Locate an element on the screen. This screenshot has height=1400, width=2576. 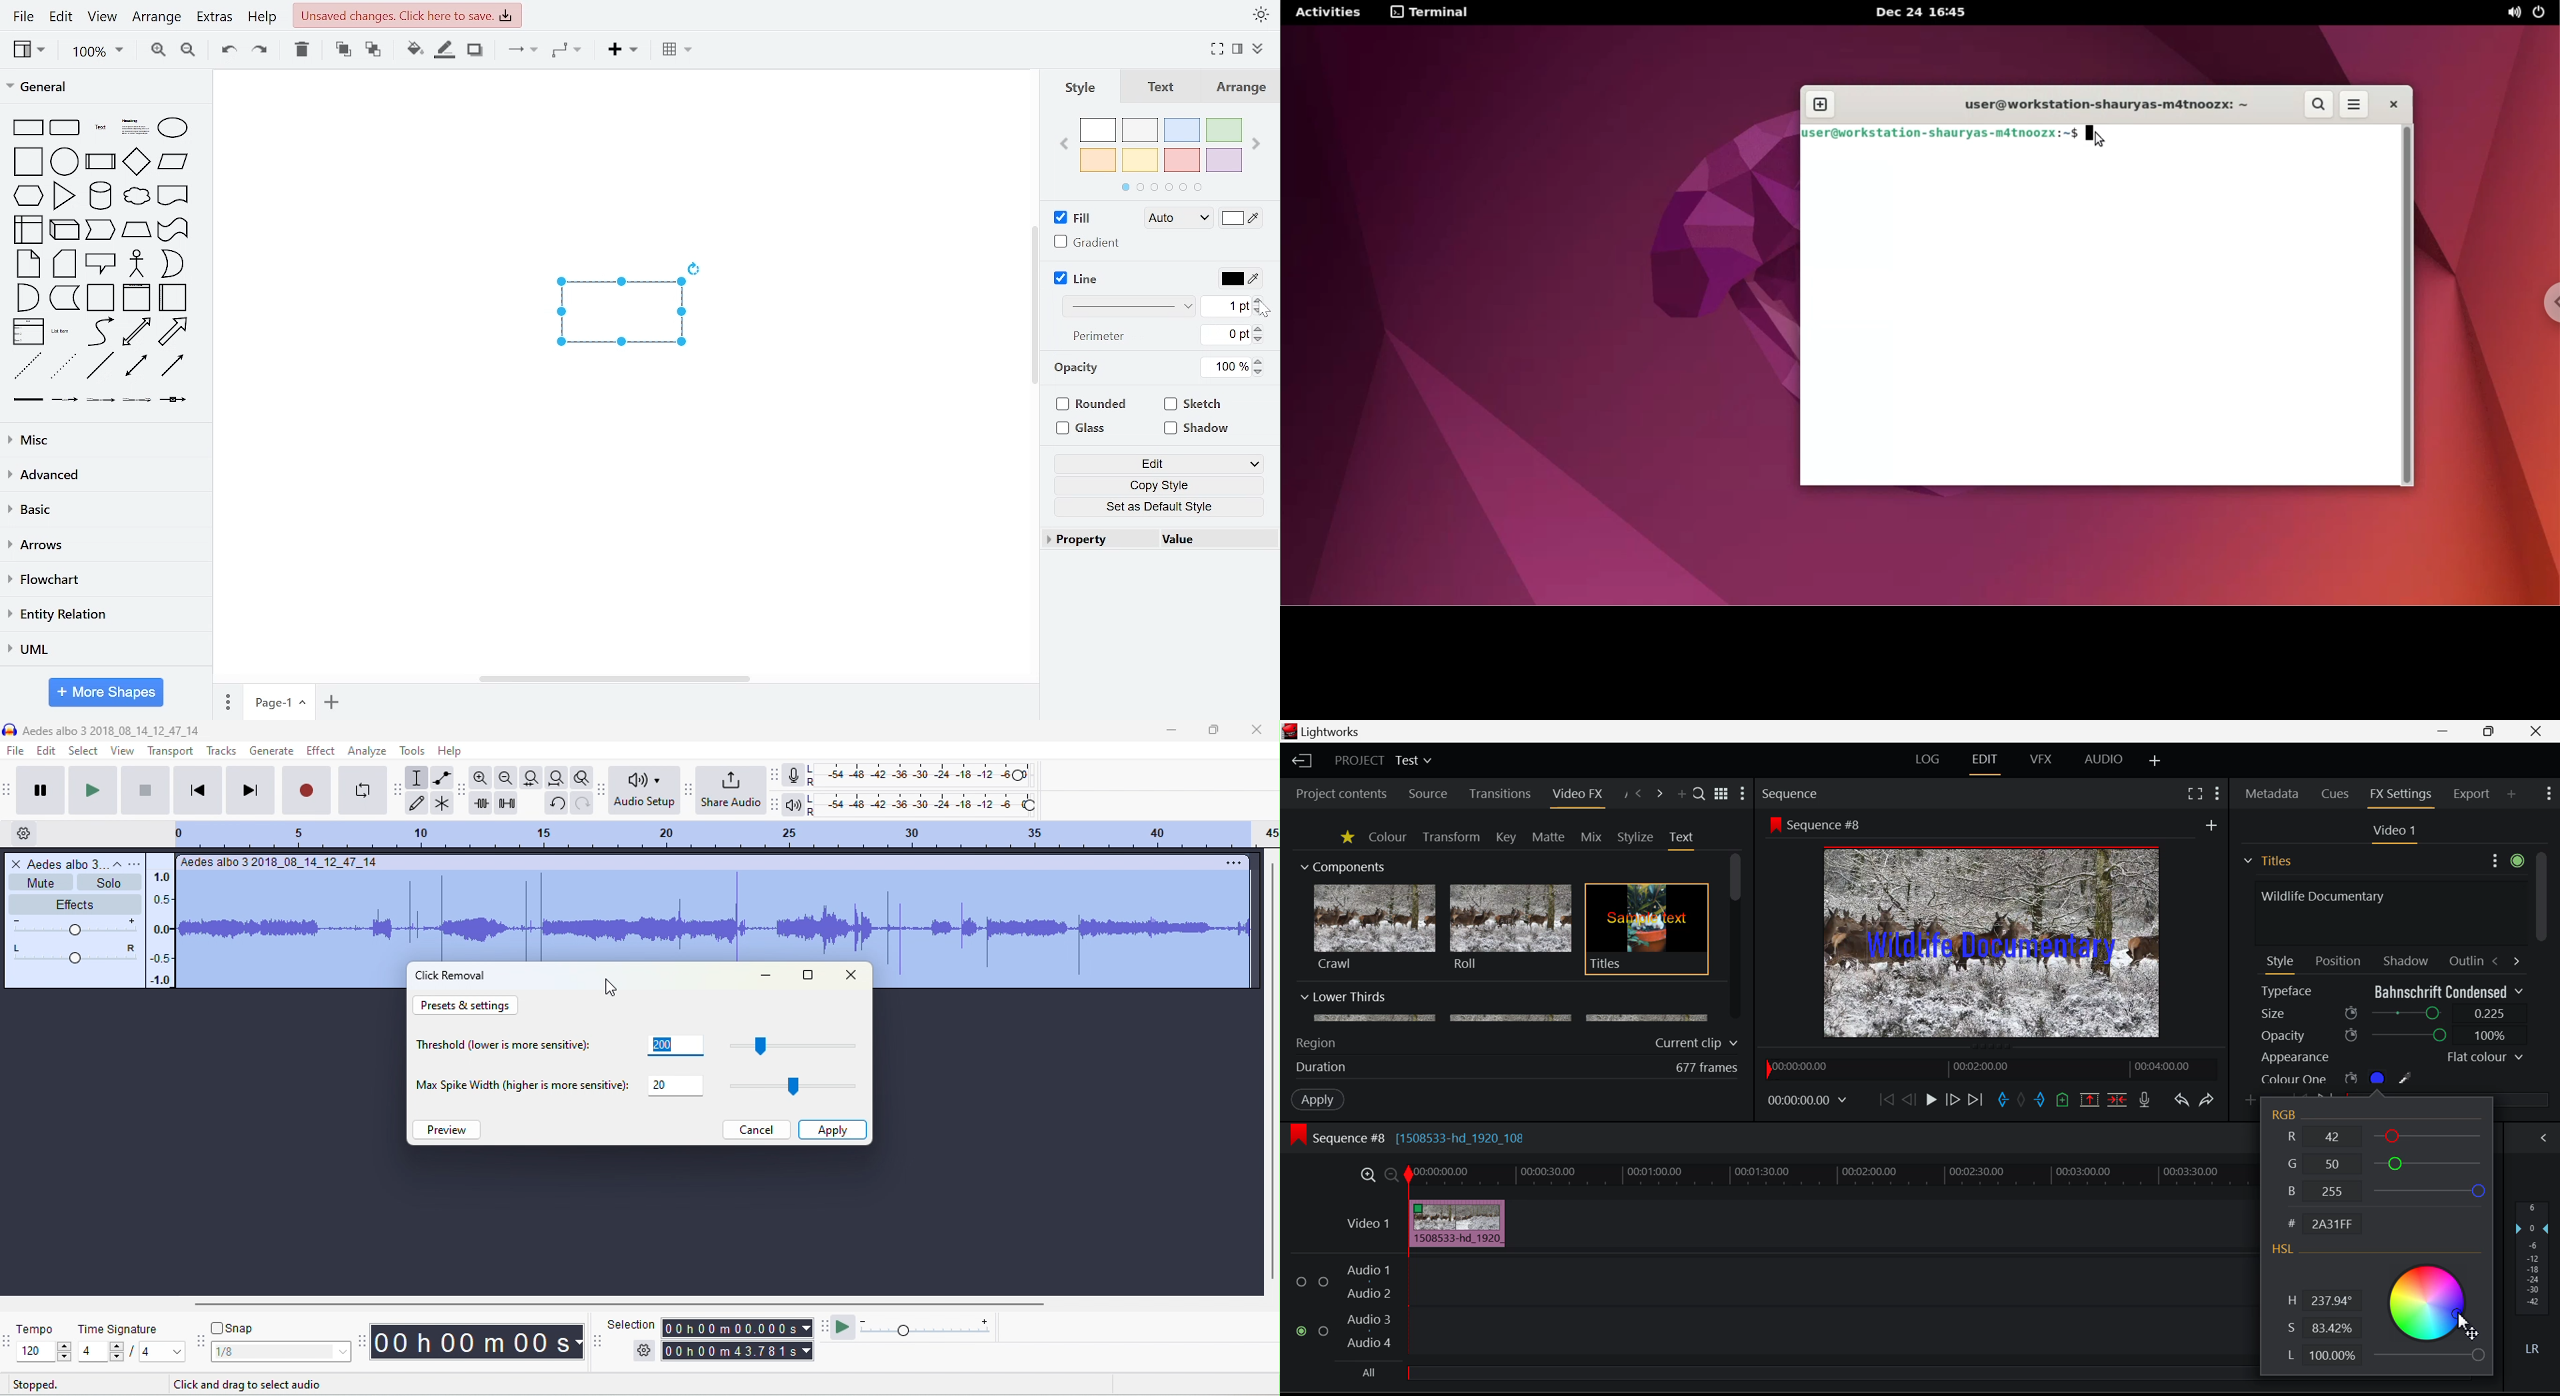
Mark Out is located at coordinates (2041, 1101).